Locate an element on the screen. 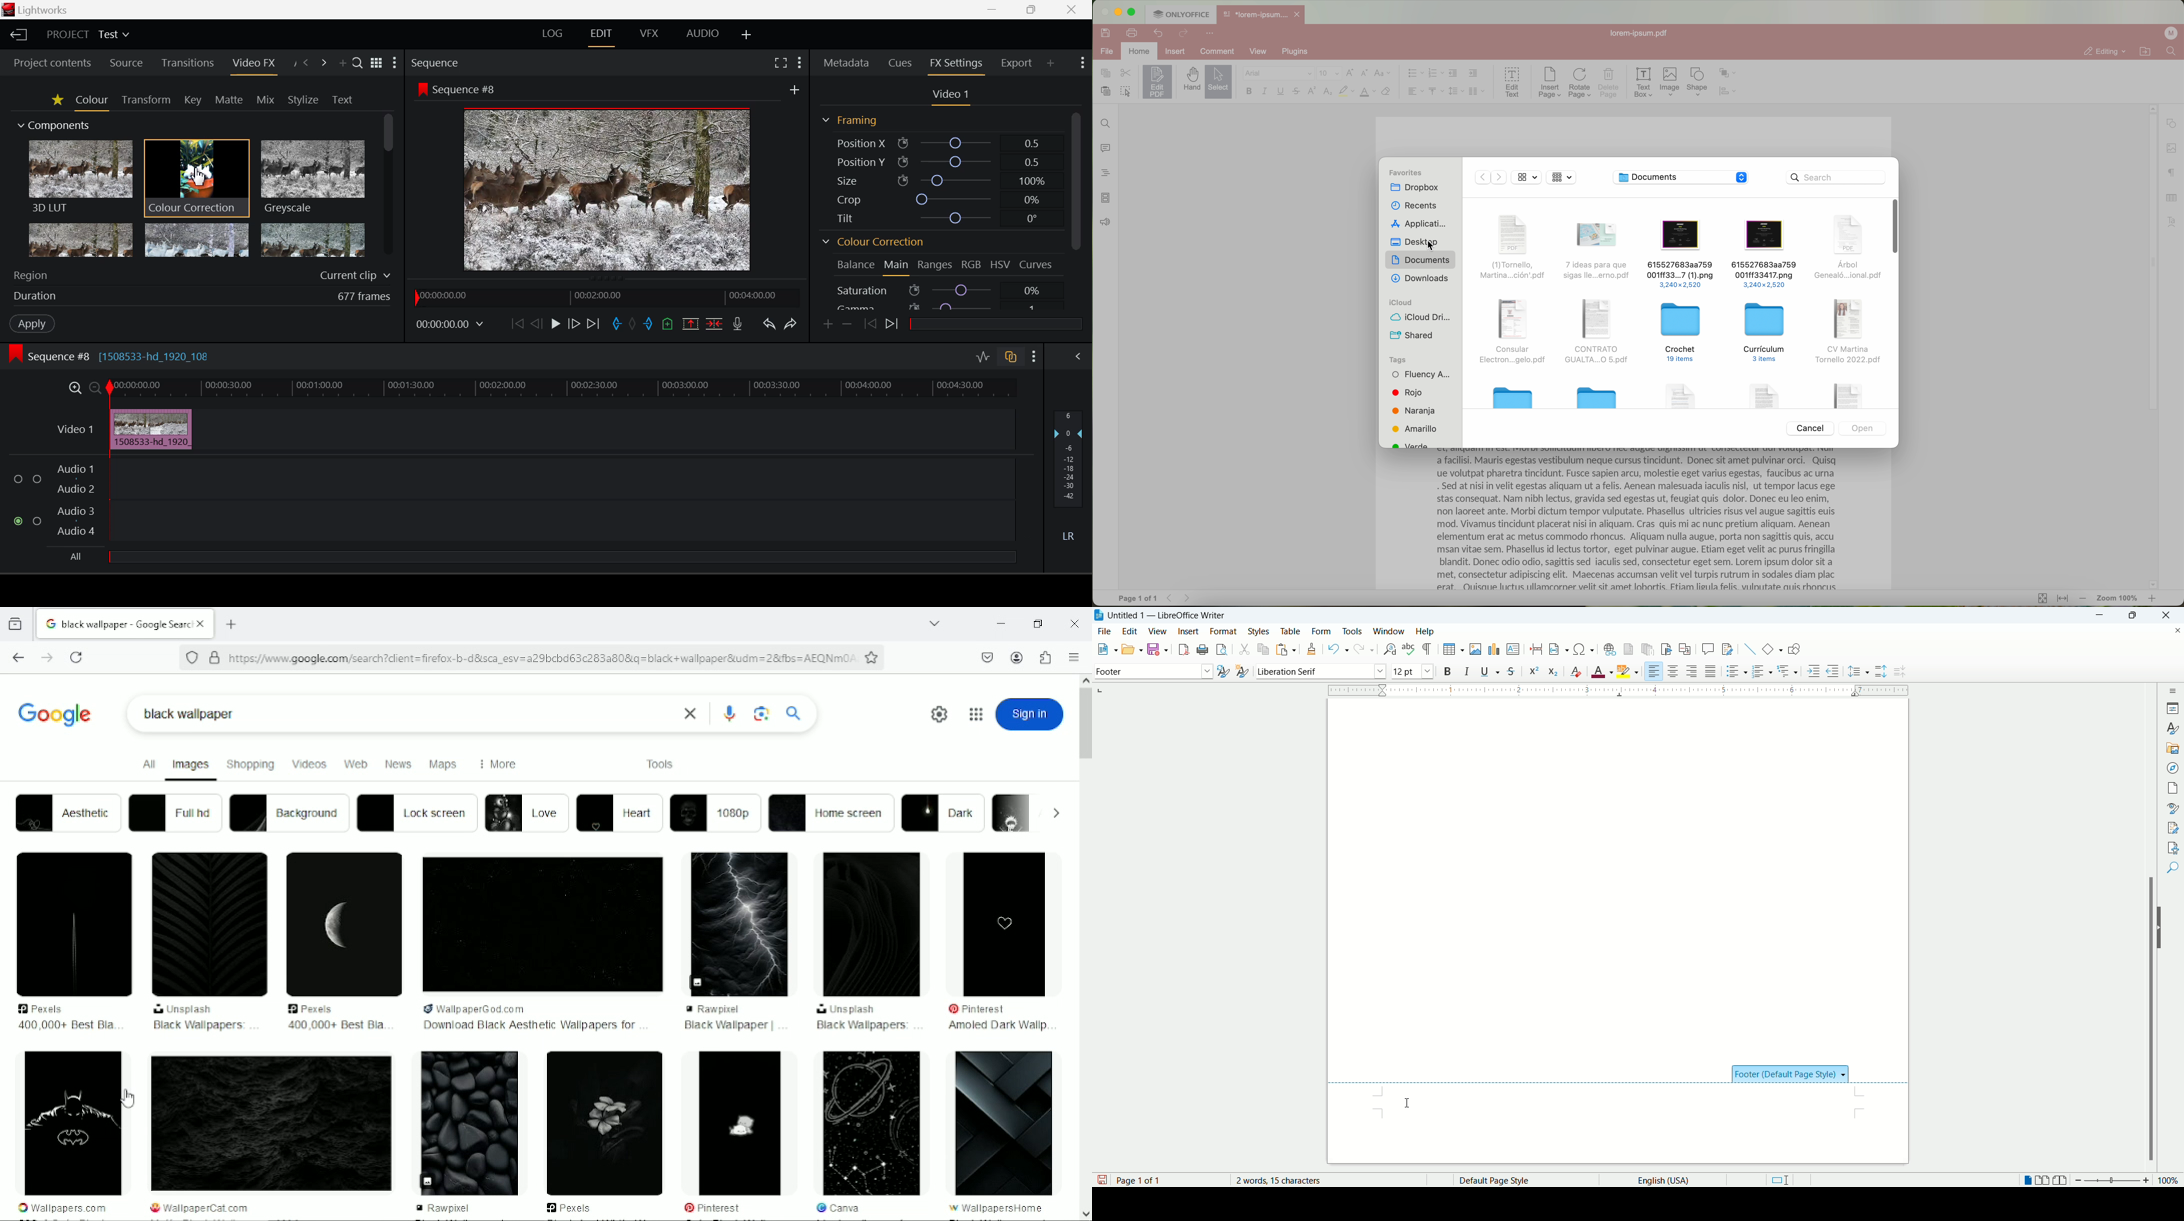  table settings is located at coordinates (2171, 198).